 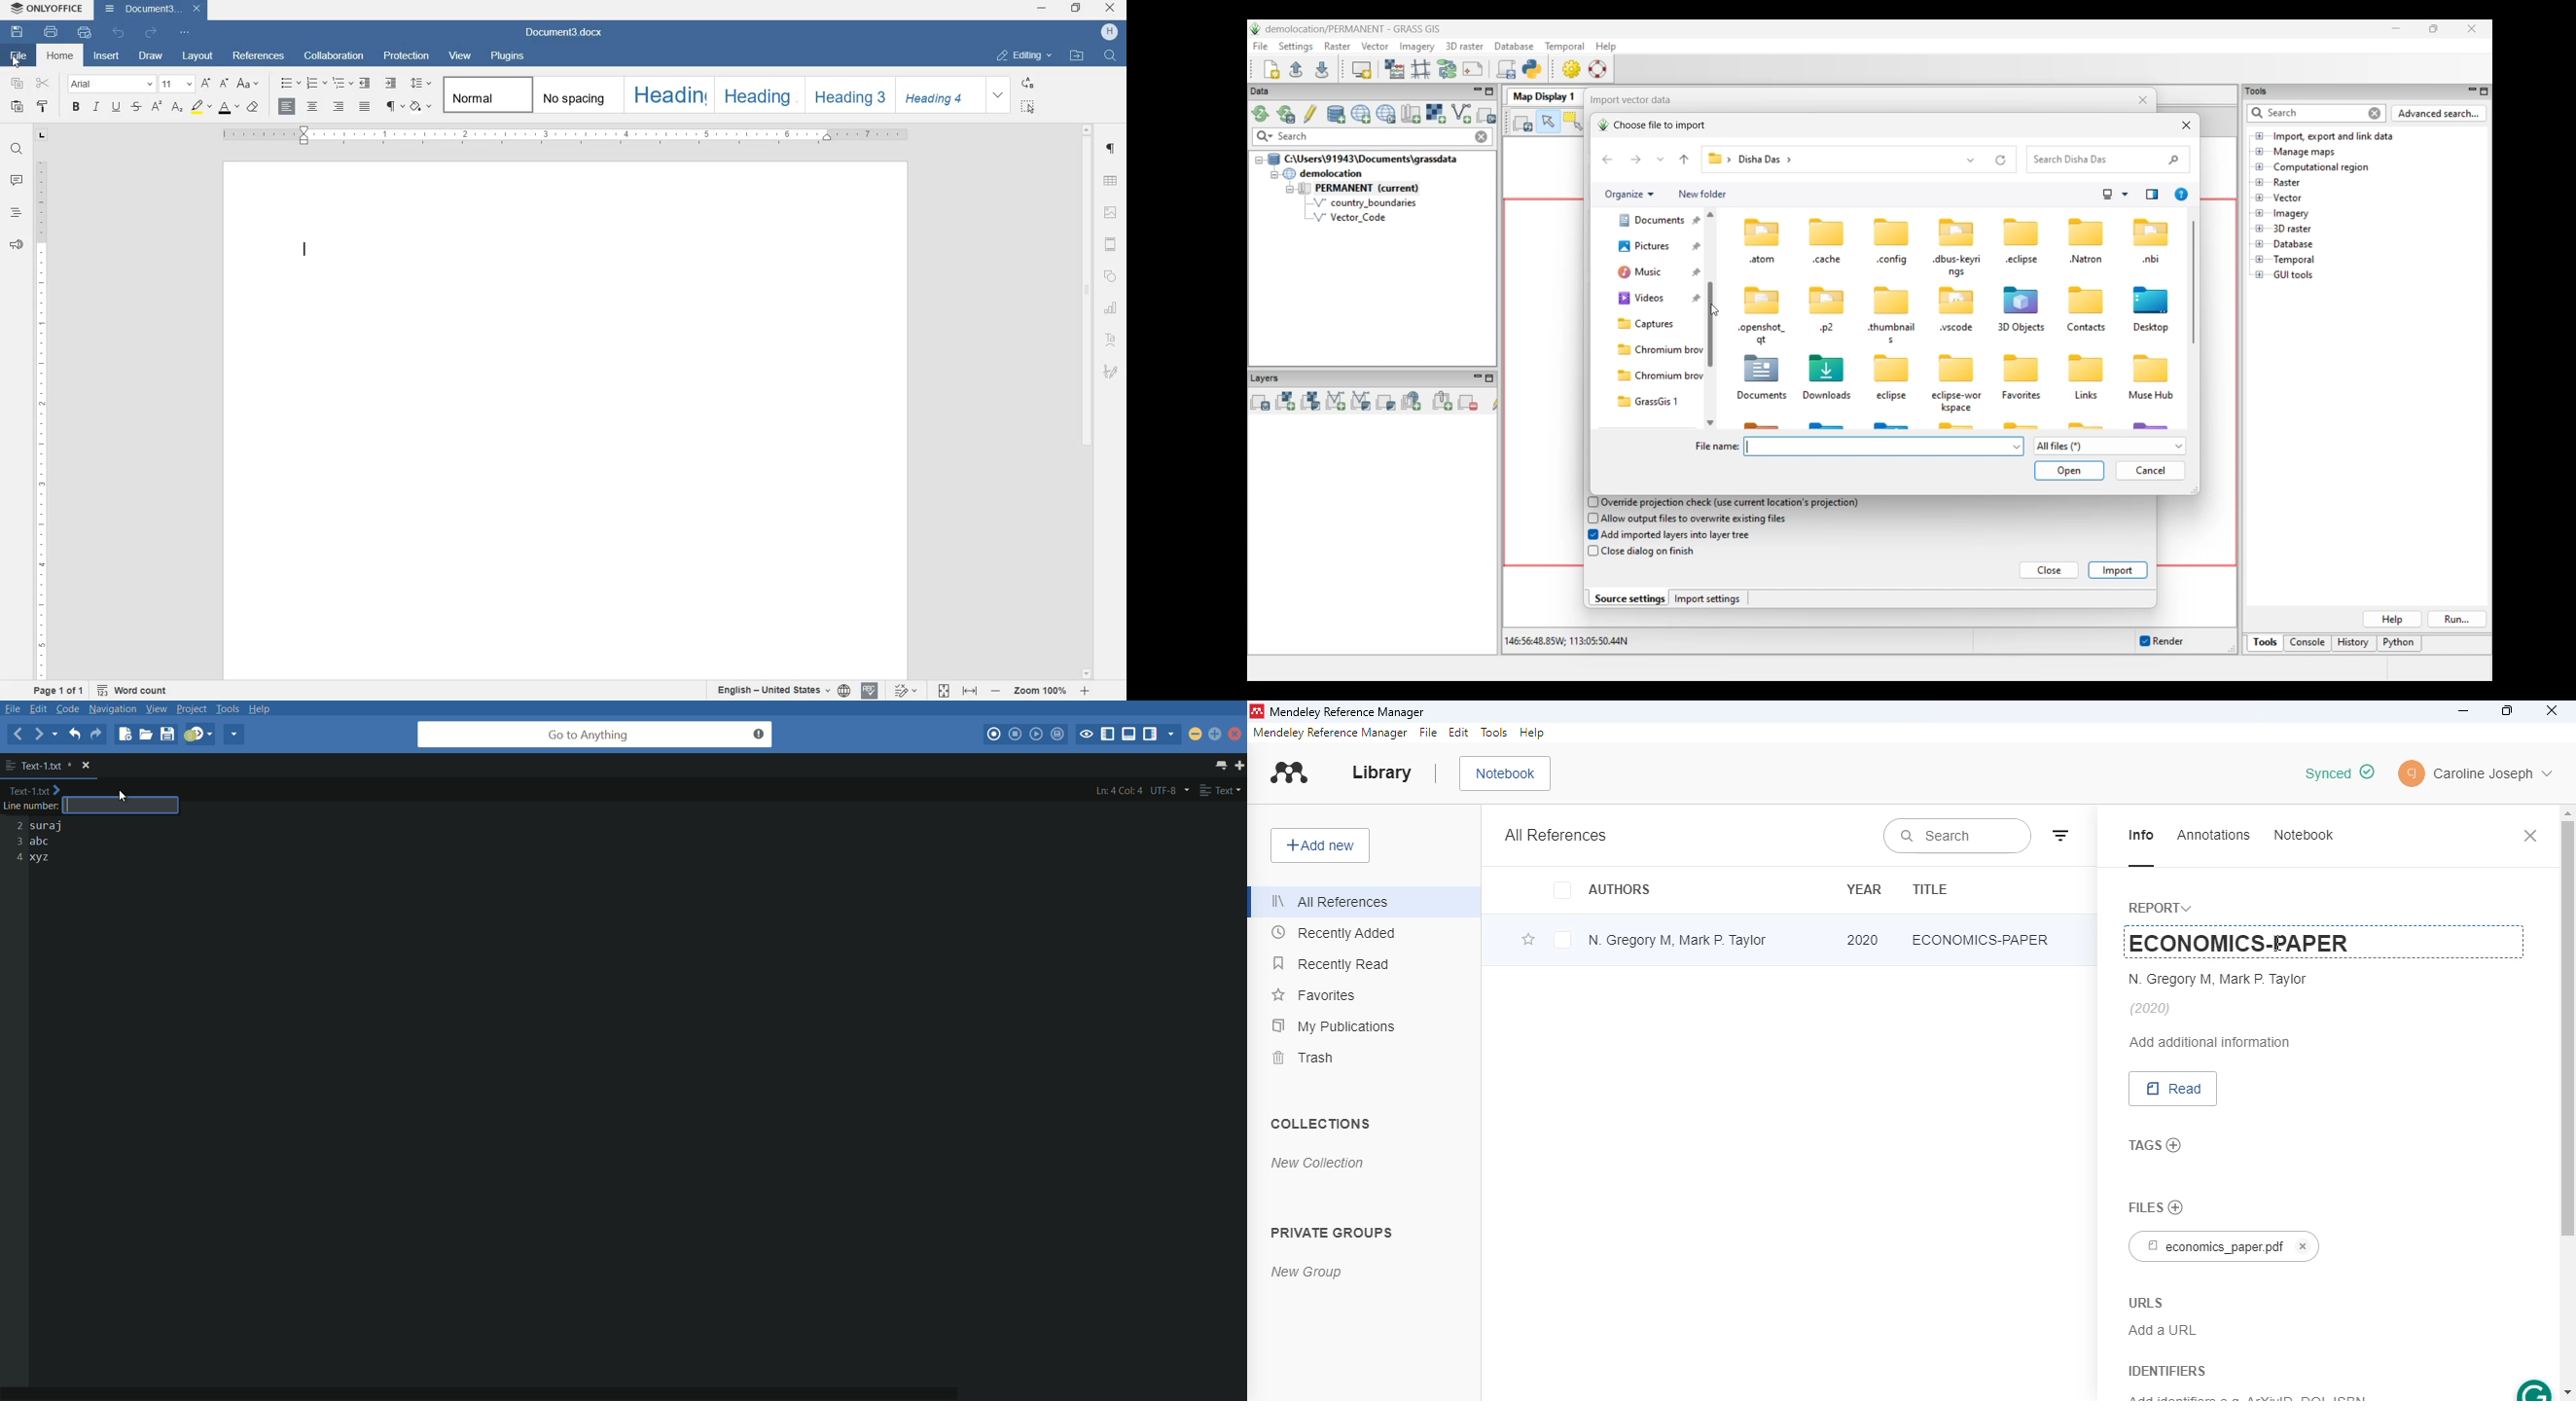 What do you see at coordinates (1505, 773) in the screenshot?
I see `notebook` at bounding box center [1505, 773].